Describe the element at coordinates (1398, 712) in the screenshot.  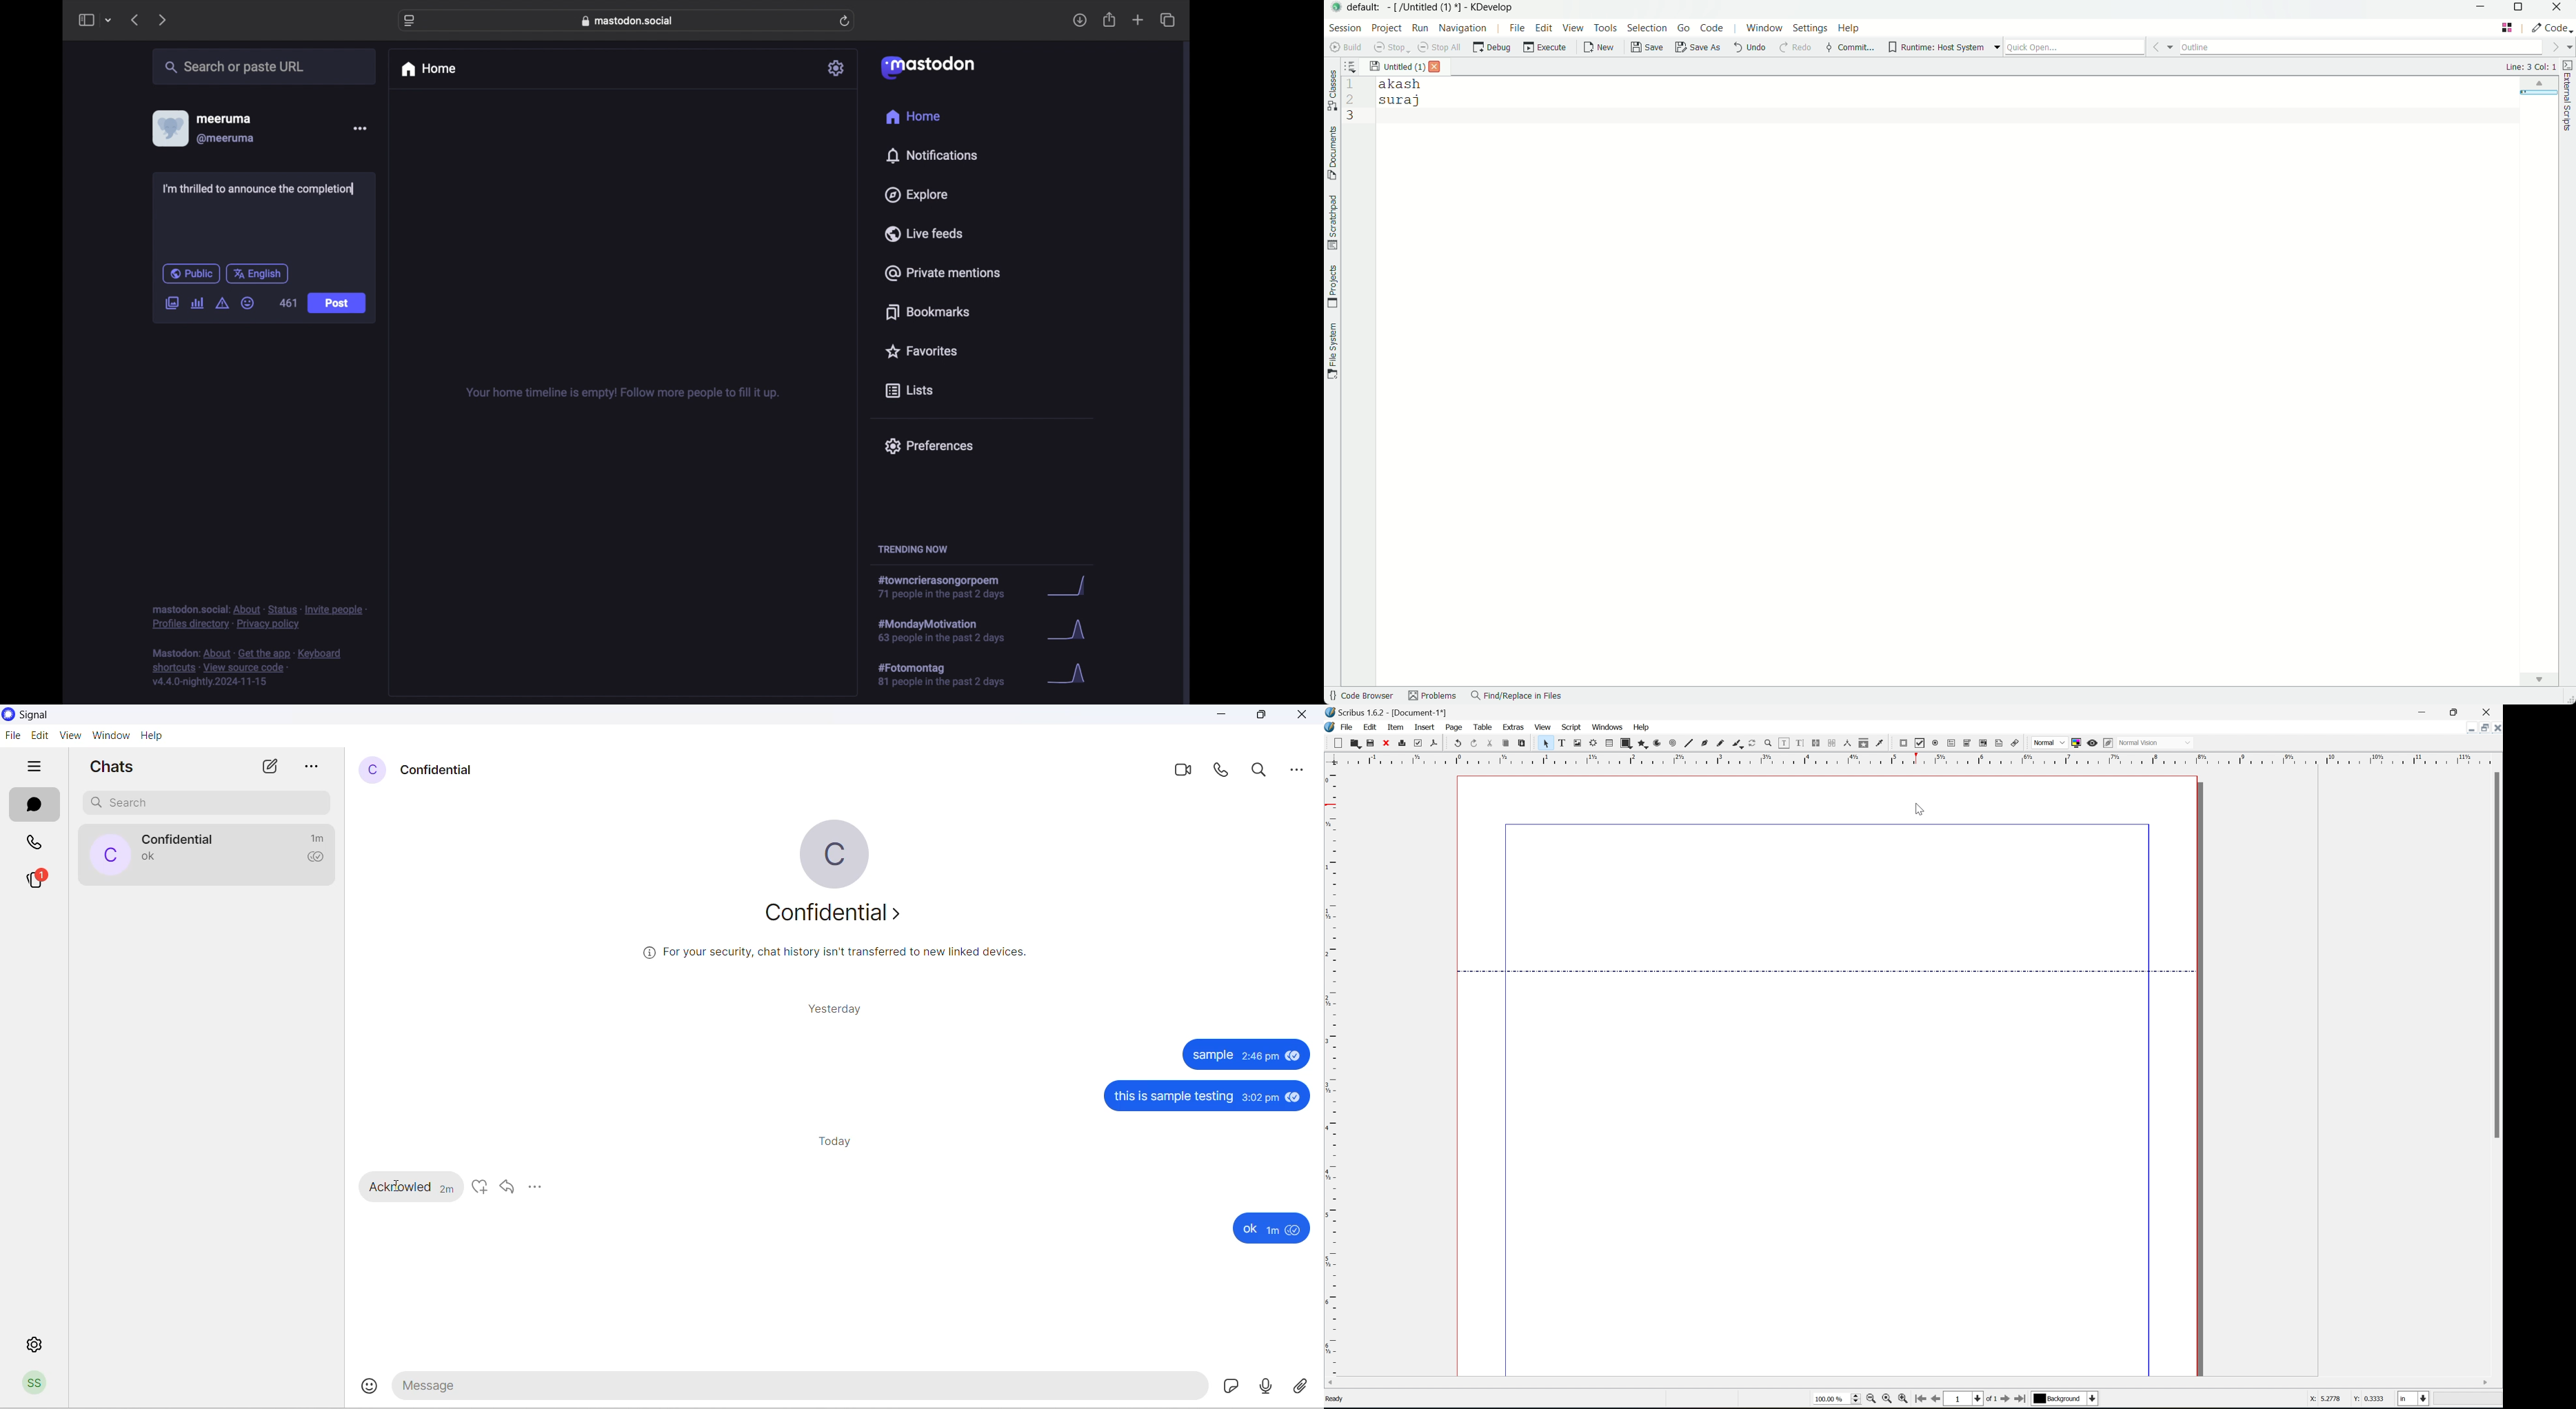
I see `Scribus 1.6.2 - [Document-1]` at that location.